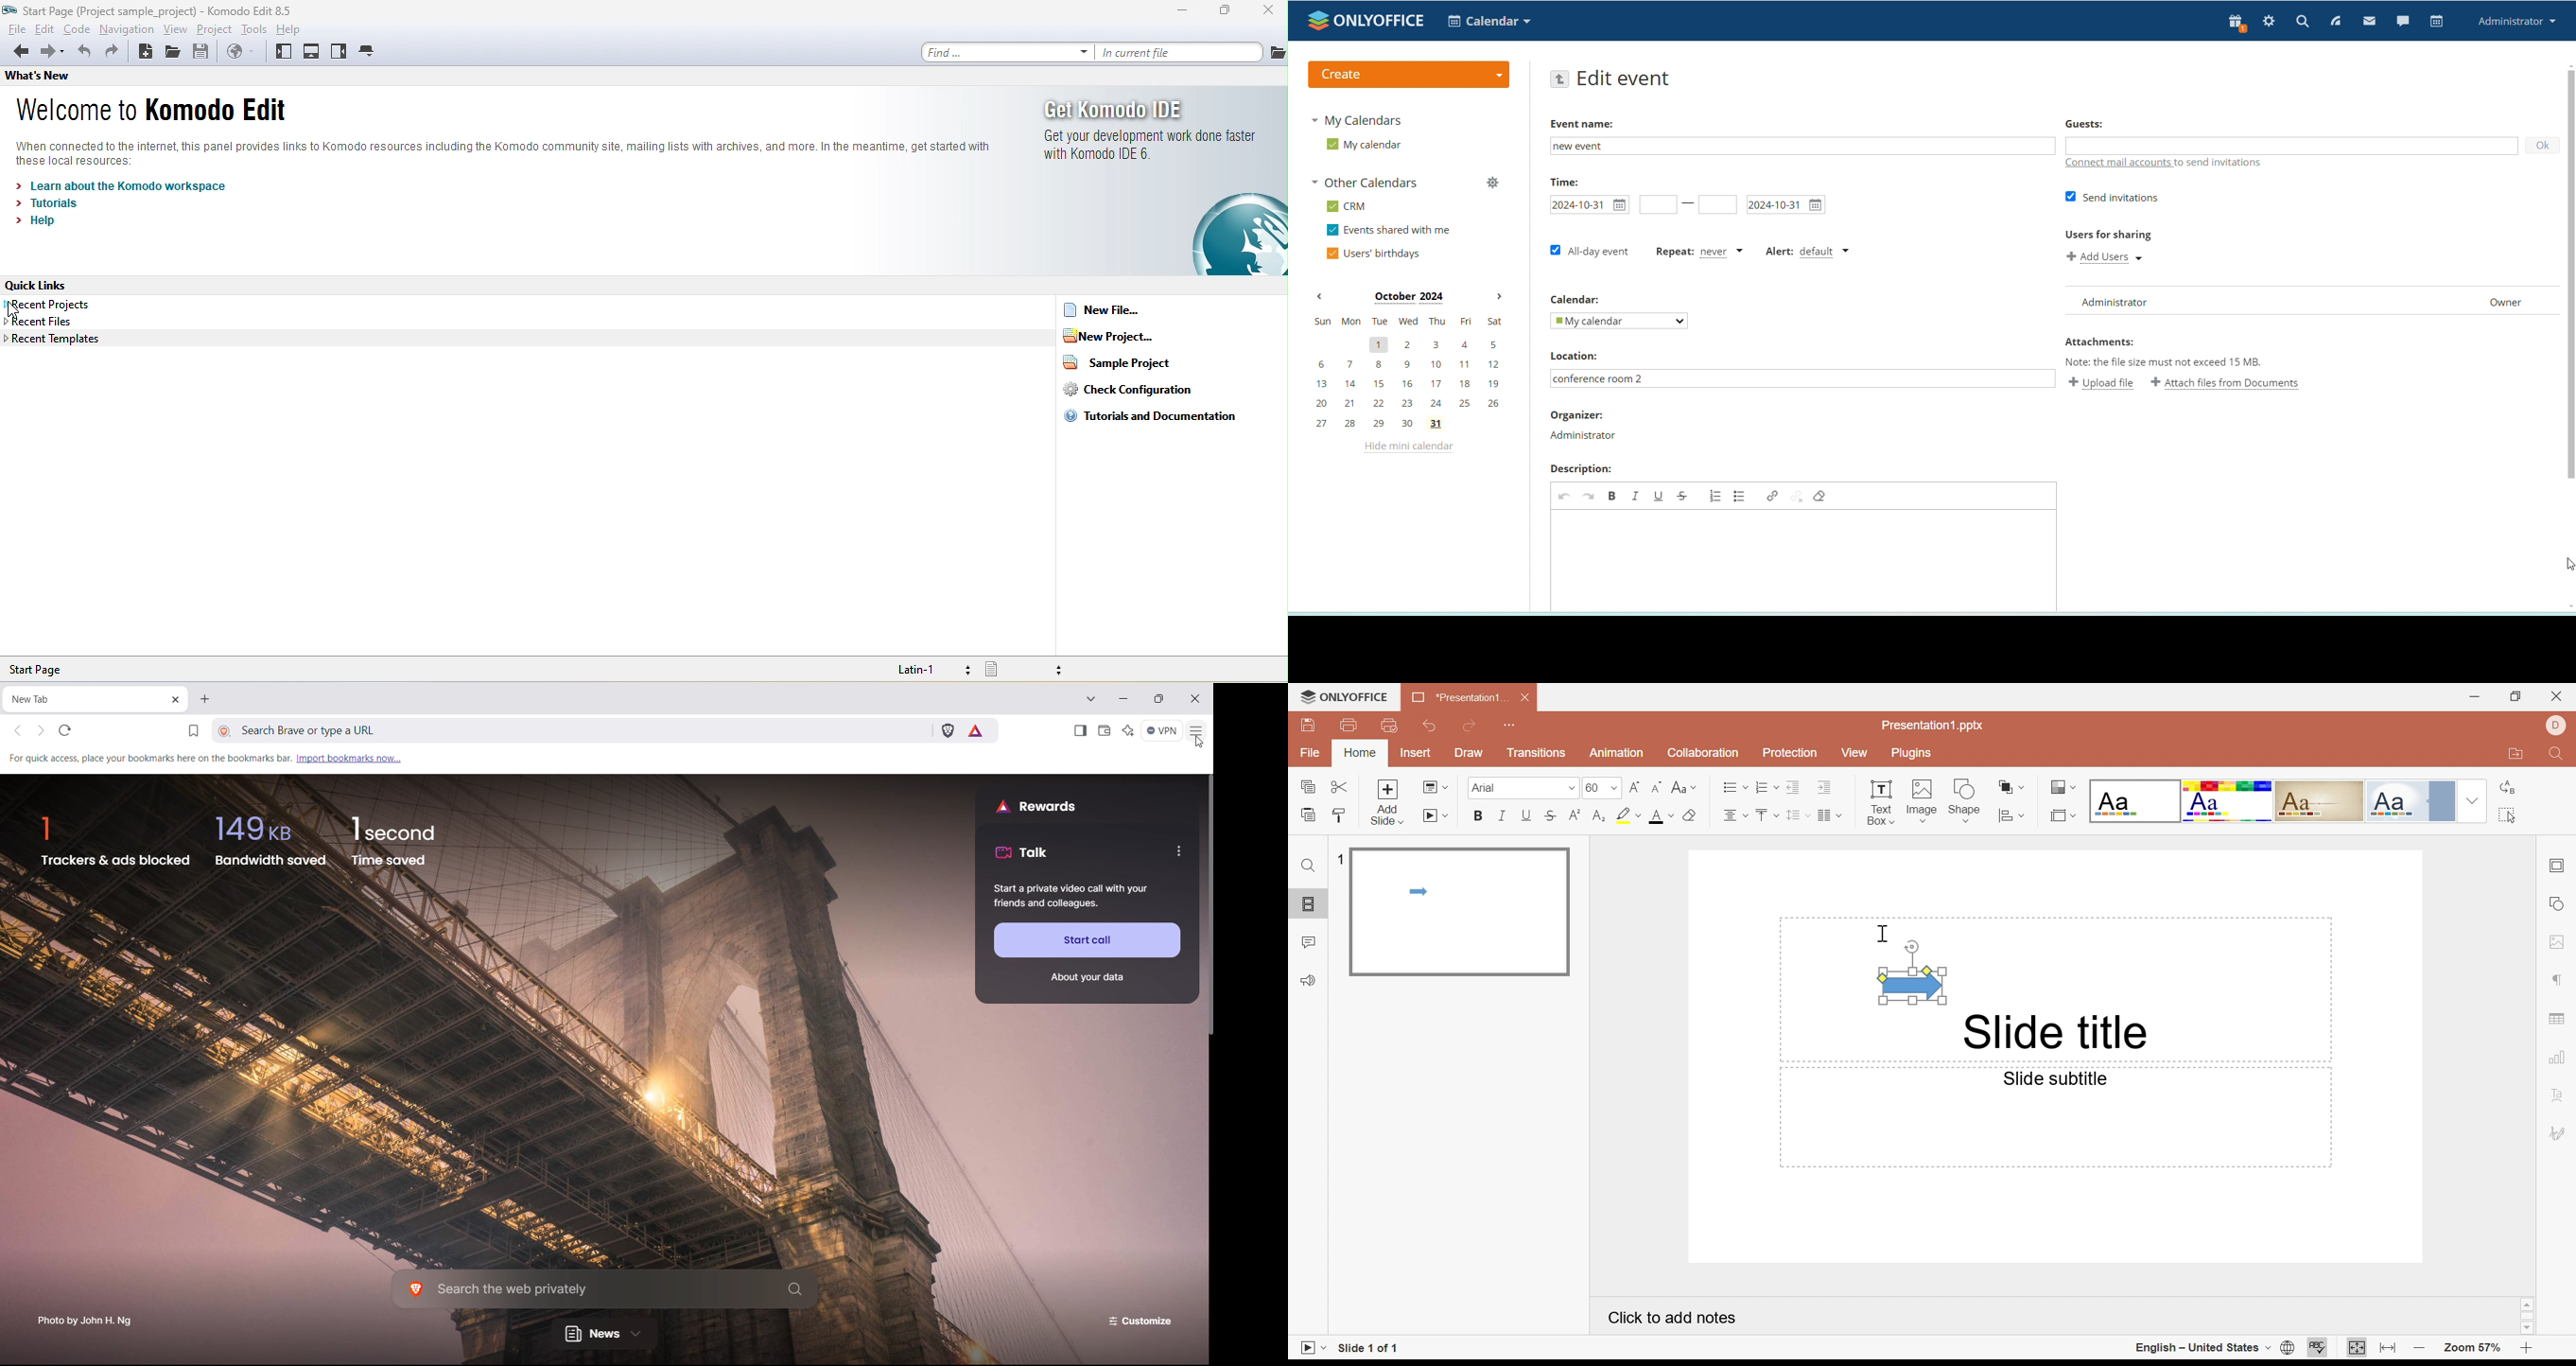 The image size is (2576, 1372). What do you see at coordinates (1501, 815) in the screenshot?
I see `Italic` at bounding box center [1501, 815].